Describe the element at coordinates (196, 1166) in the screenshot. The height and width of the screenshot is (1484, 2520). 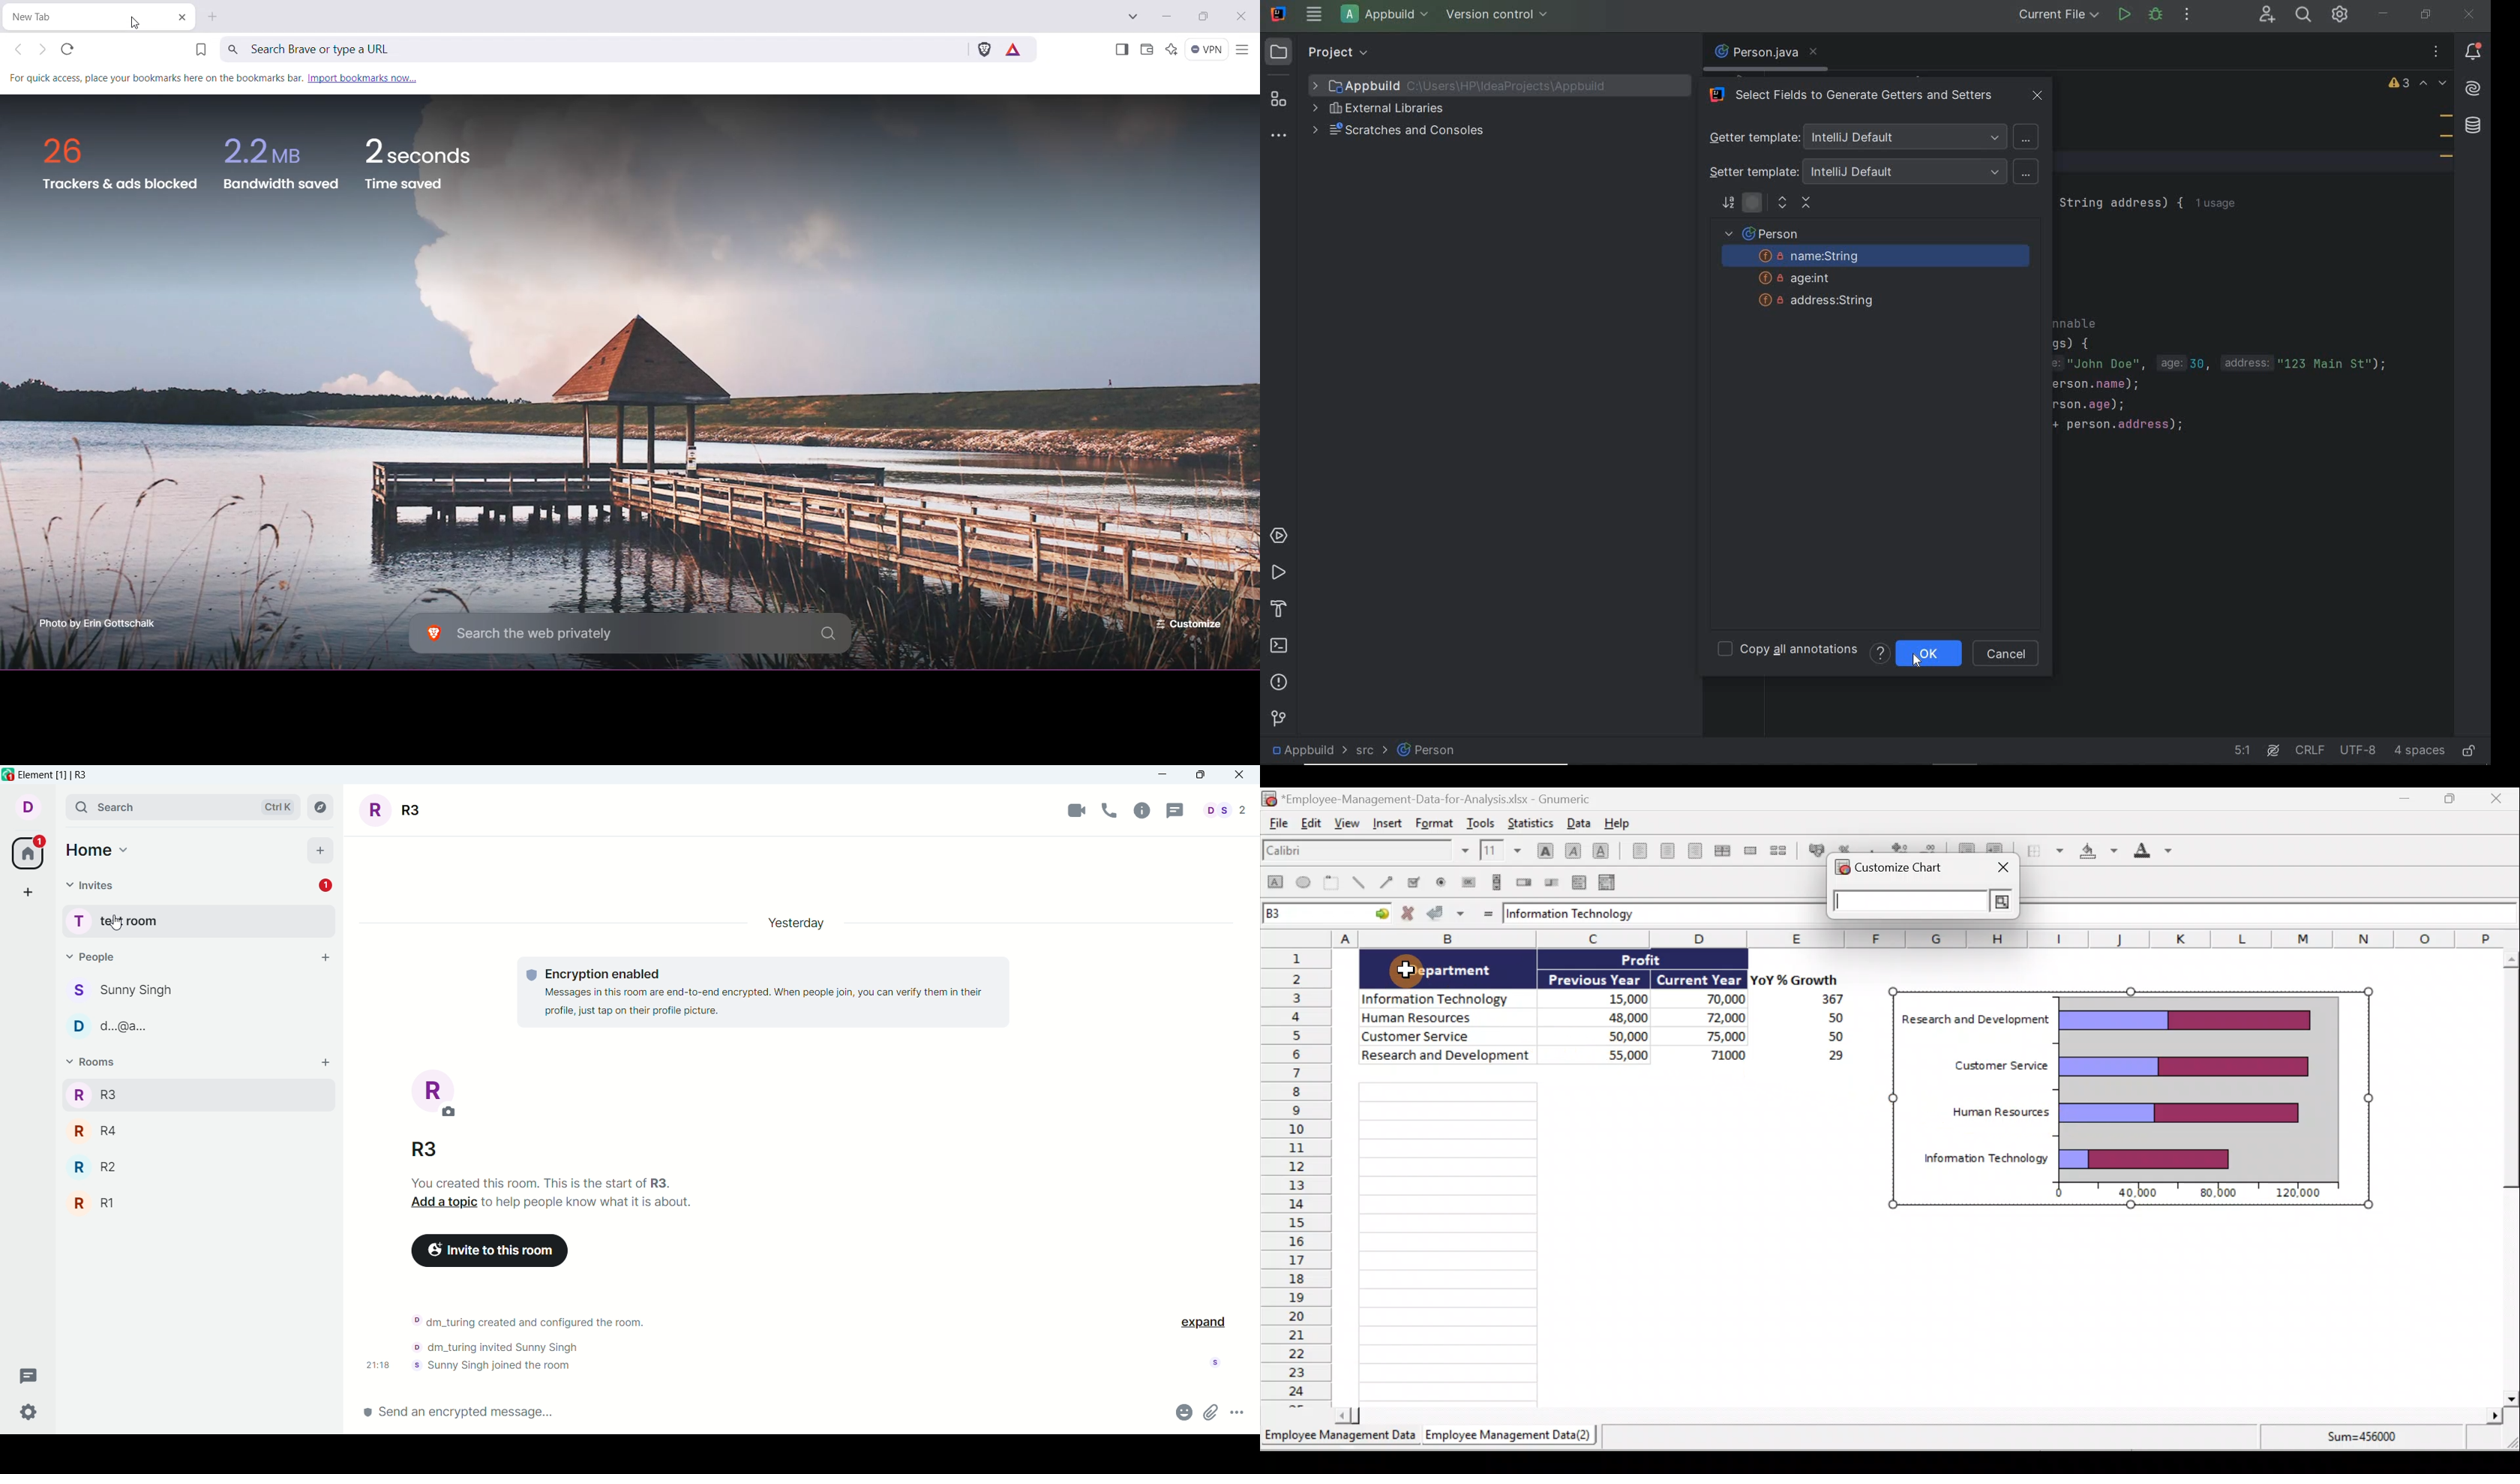
I see `R2` at that location.